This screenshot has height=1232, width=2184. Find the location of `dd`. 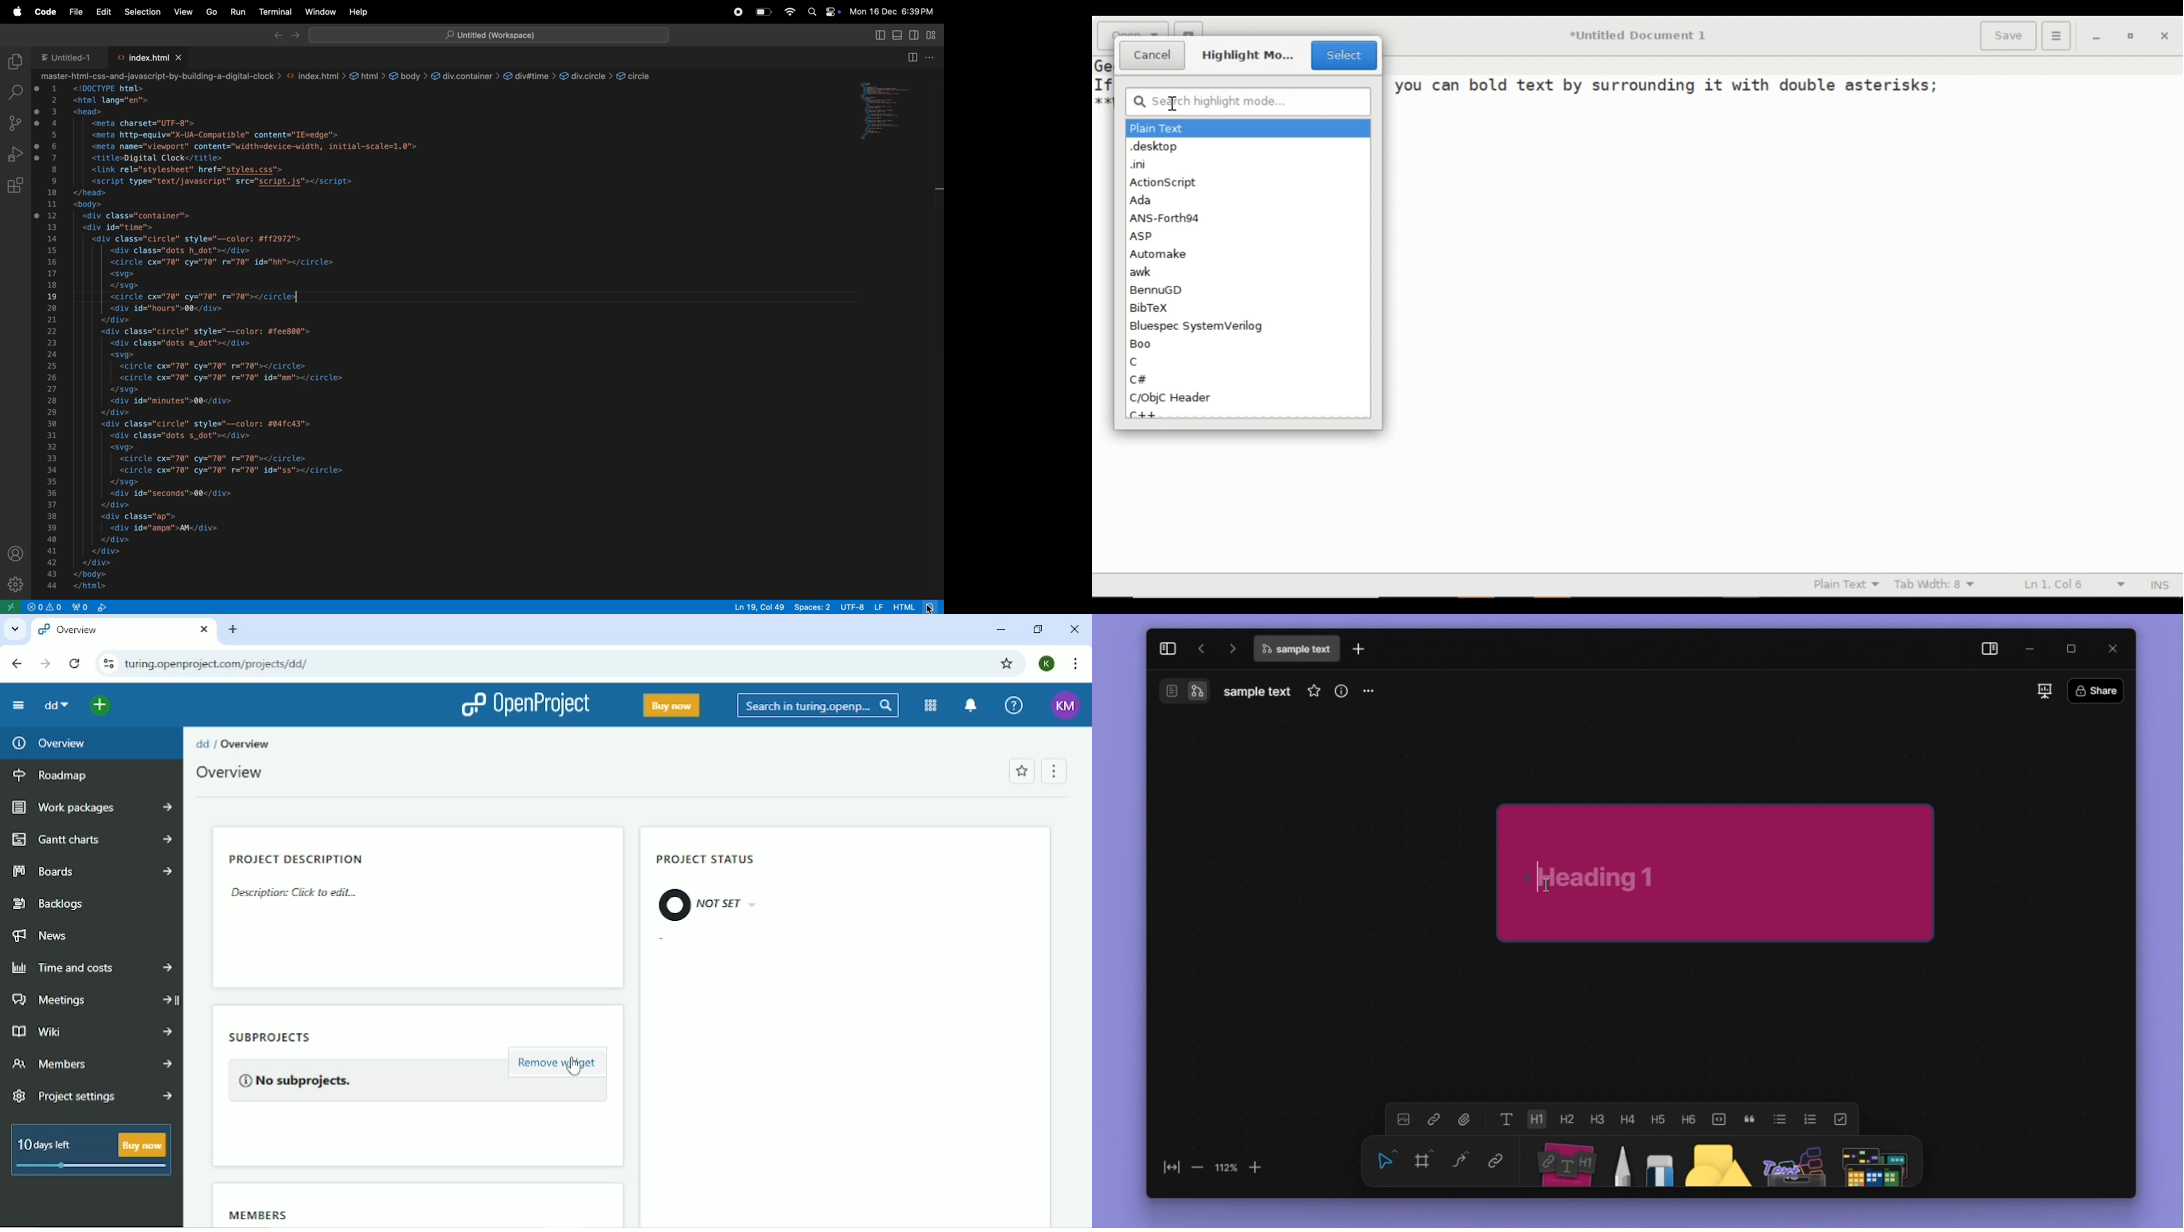

dd is located at coordinates (55, 705).